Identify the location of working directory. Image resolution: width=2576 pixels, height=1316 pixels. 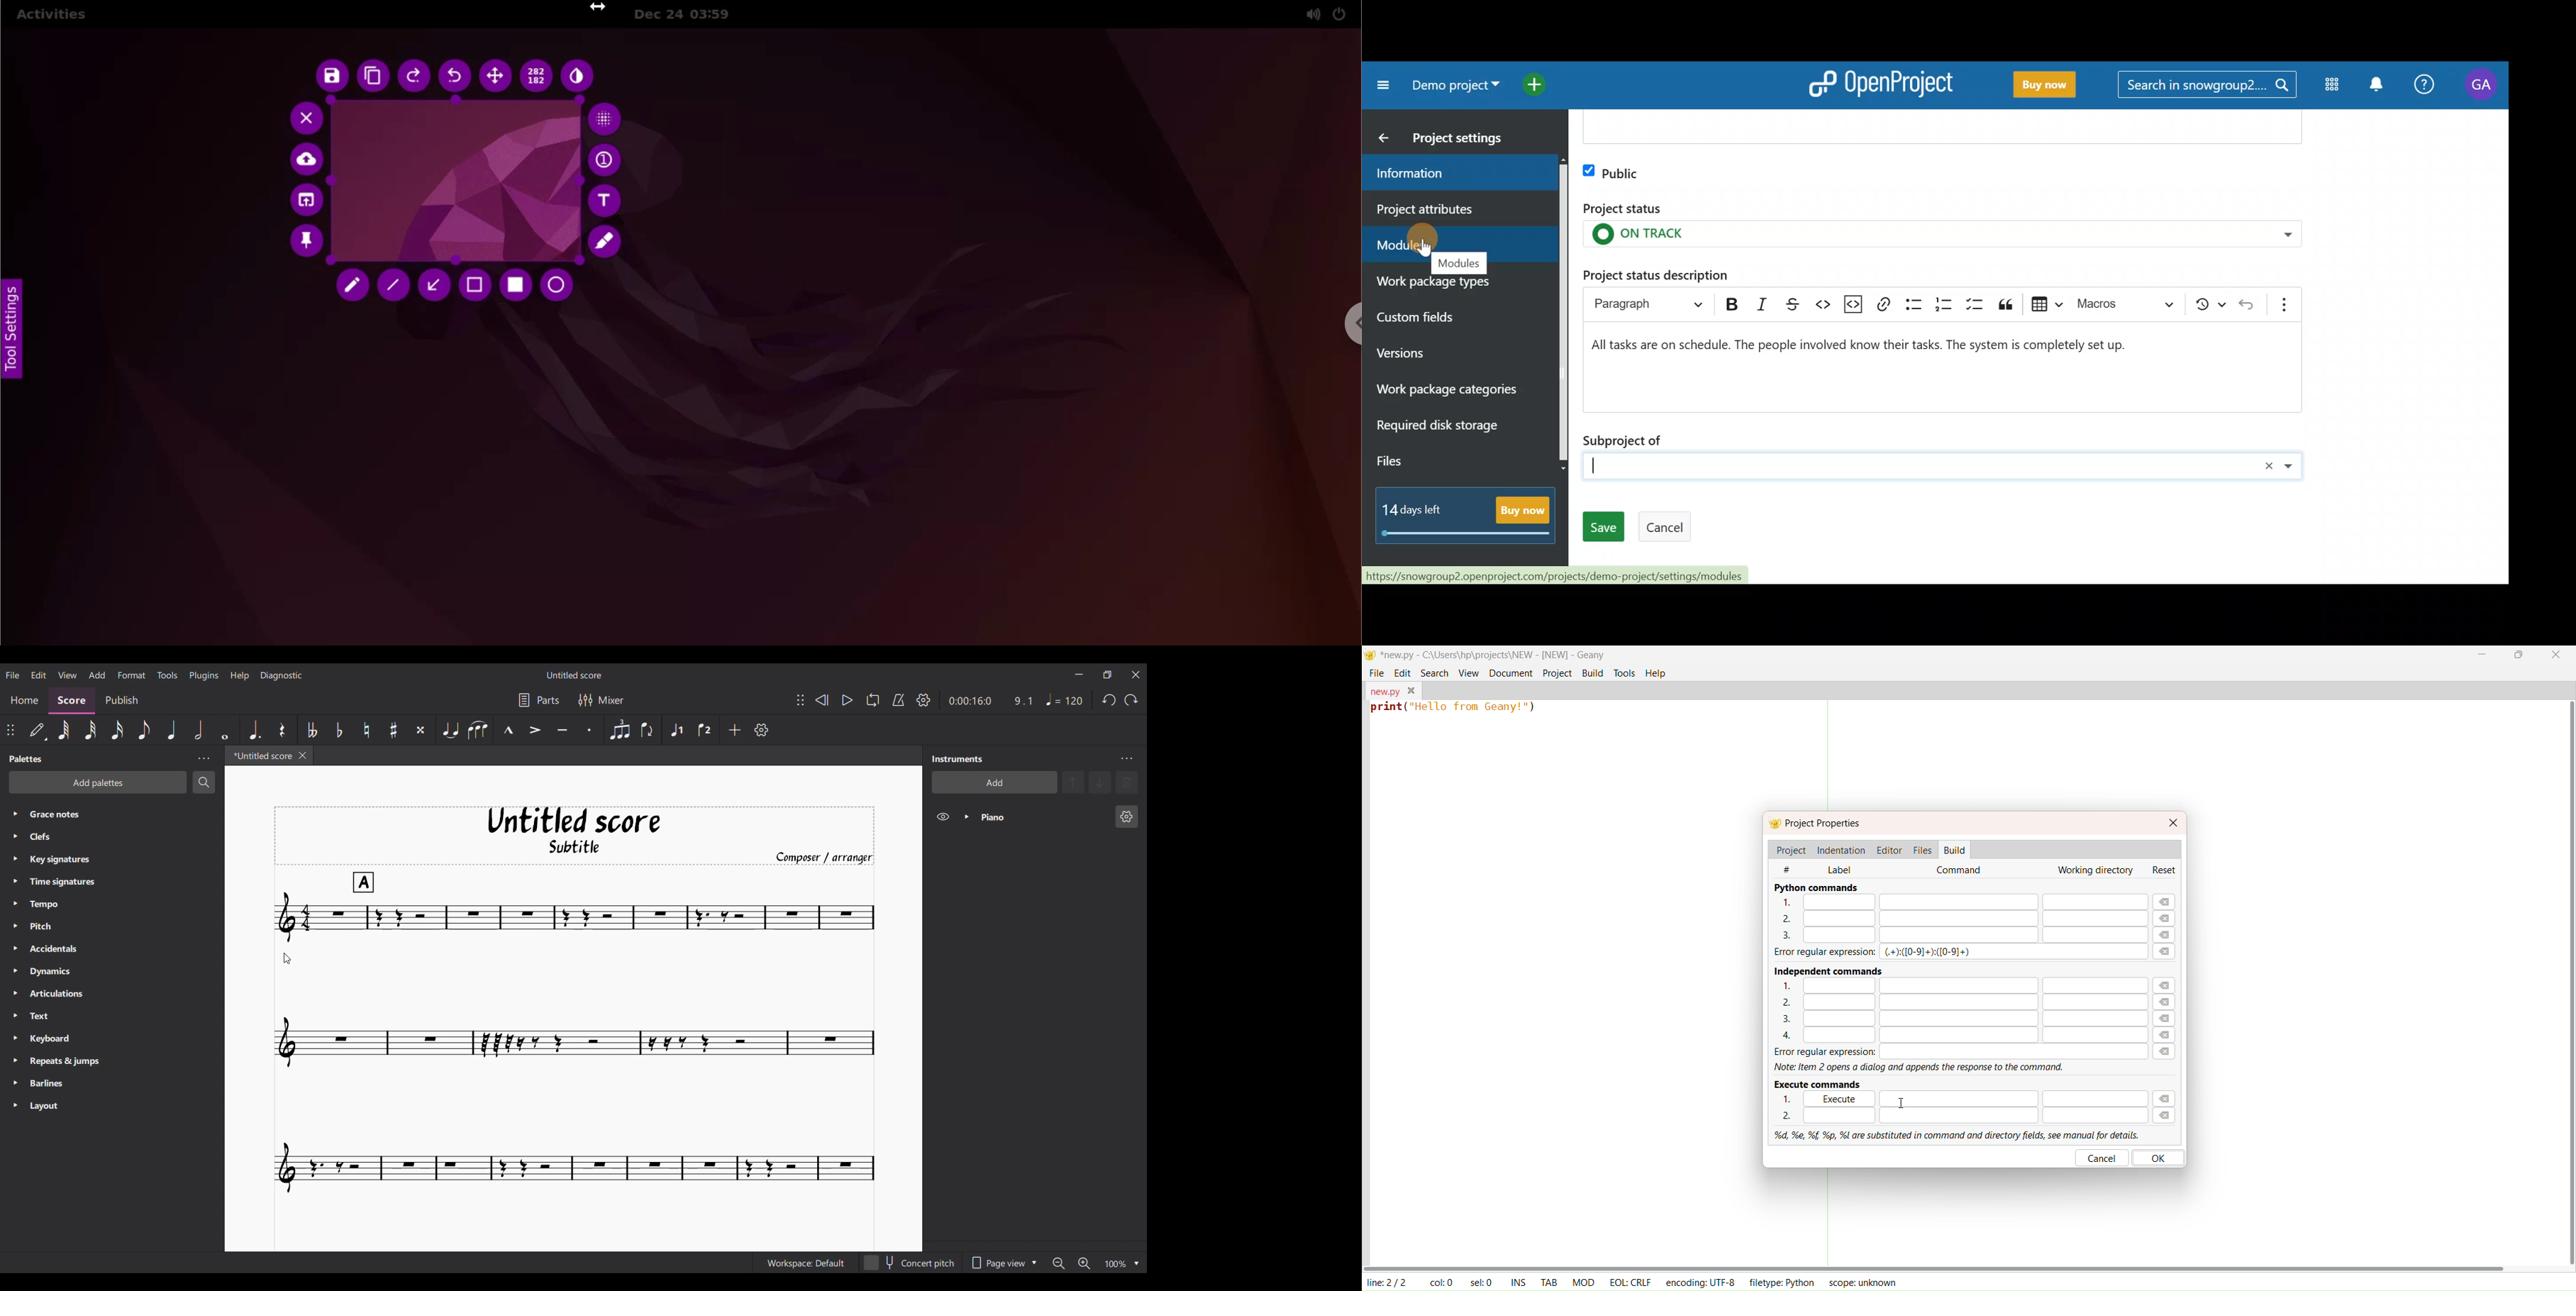
(2094, 871).